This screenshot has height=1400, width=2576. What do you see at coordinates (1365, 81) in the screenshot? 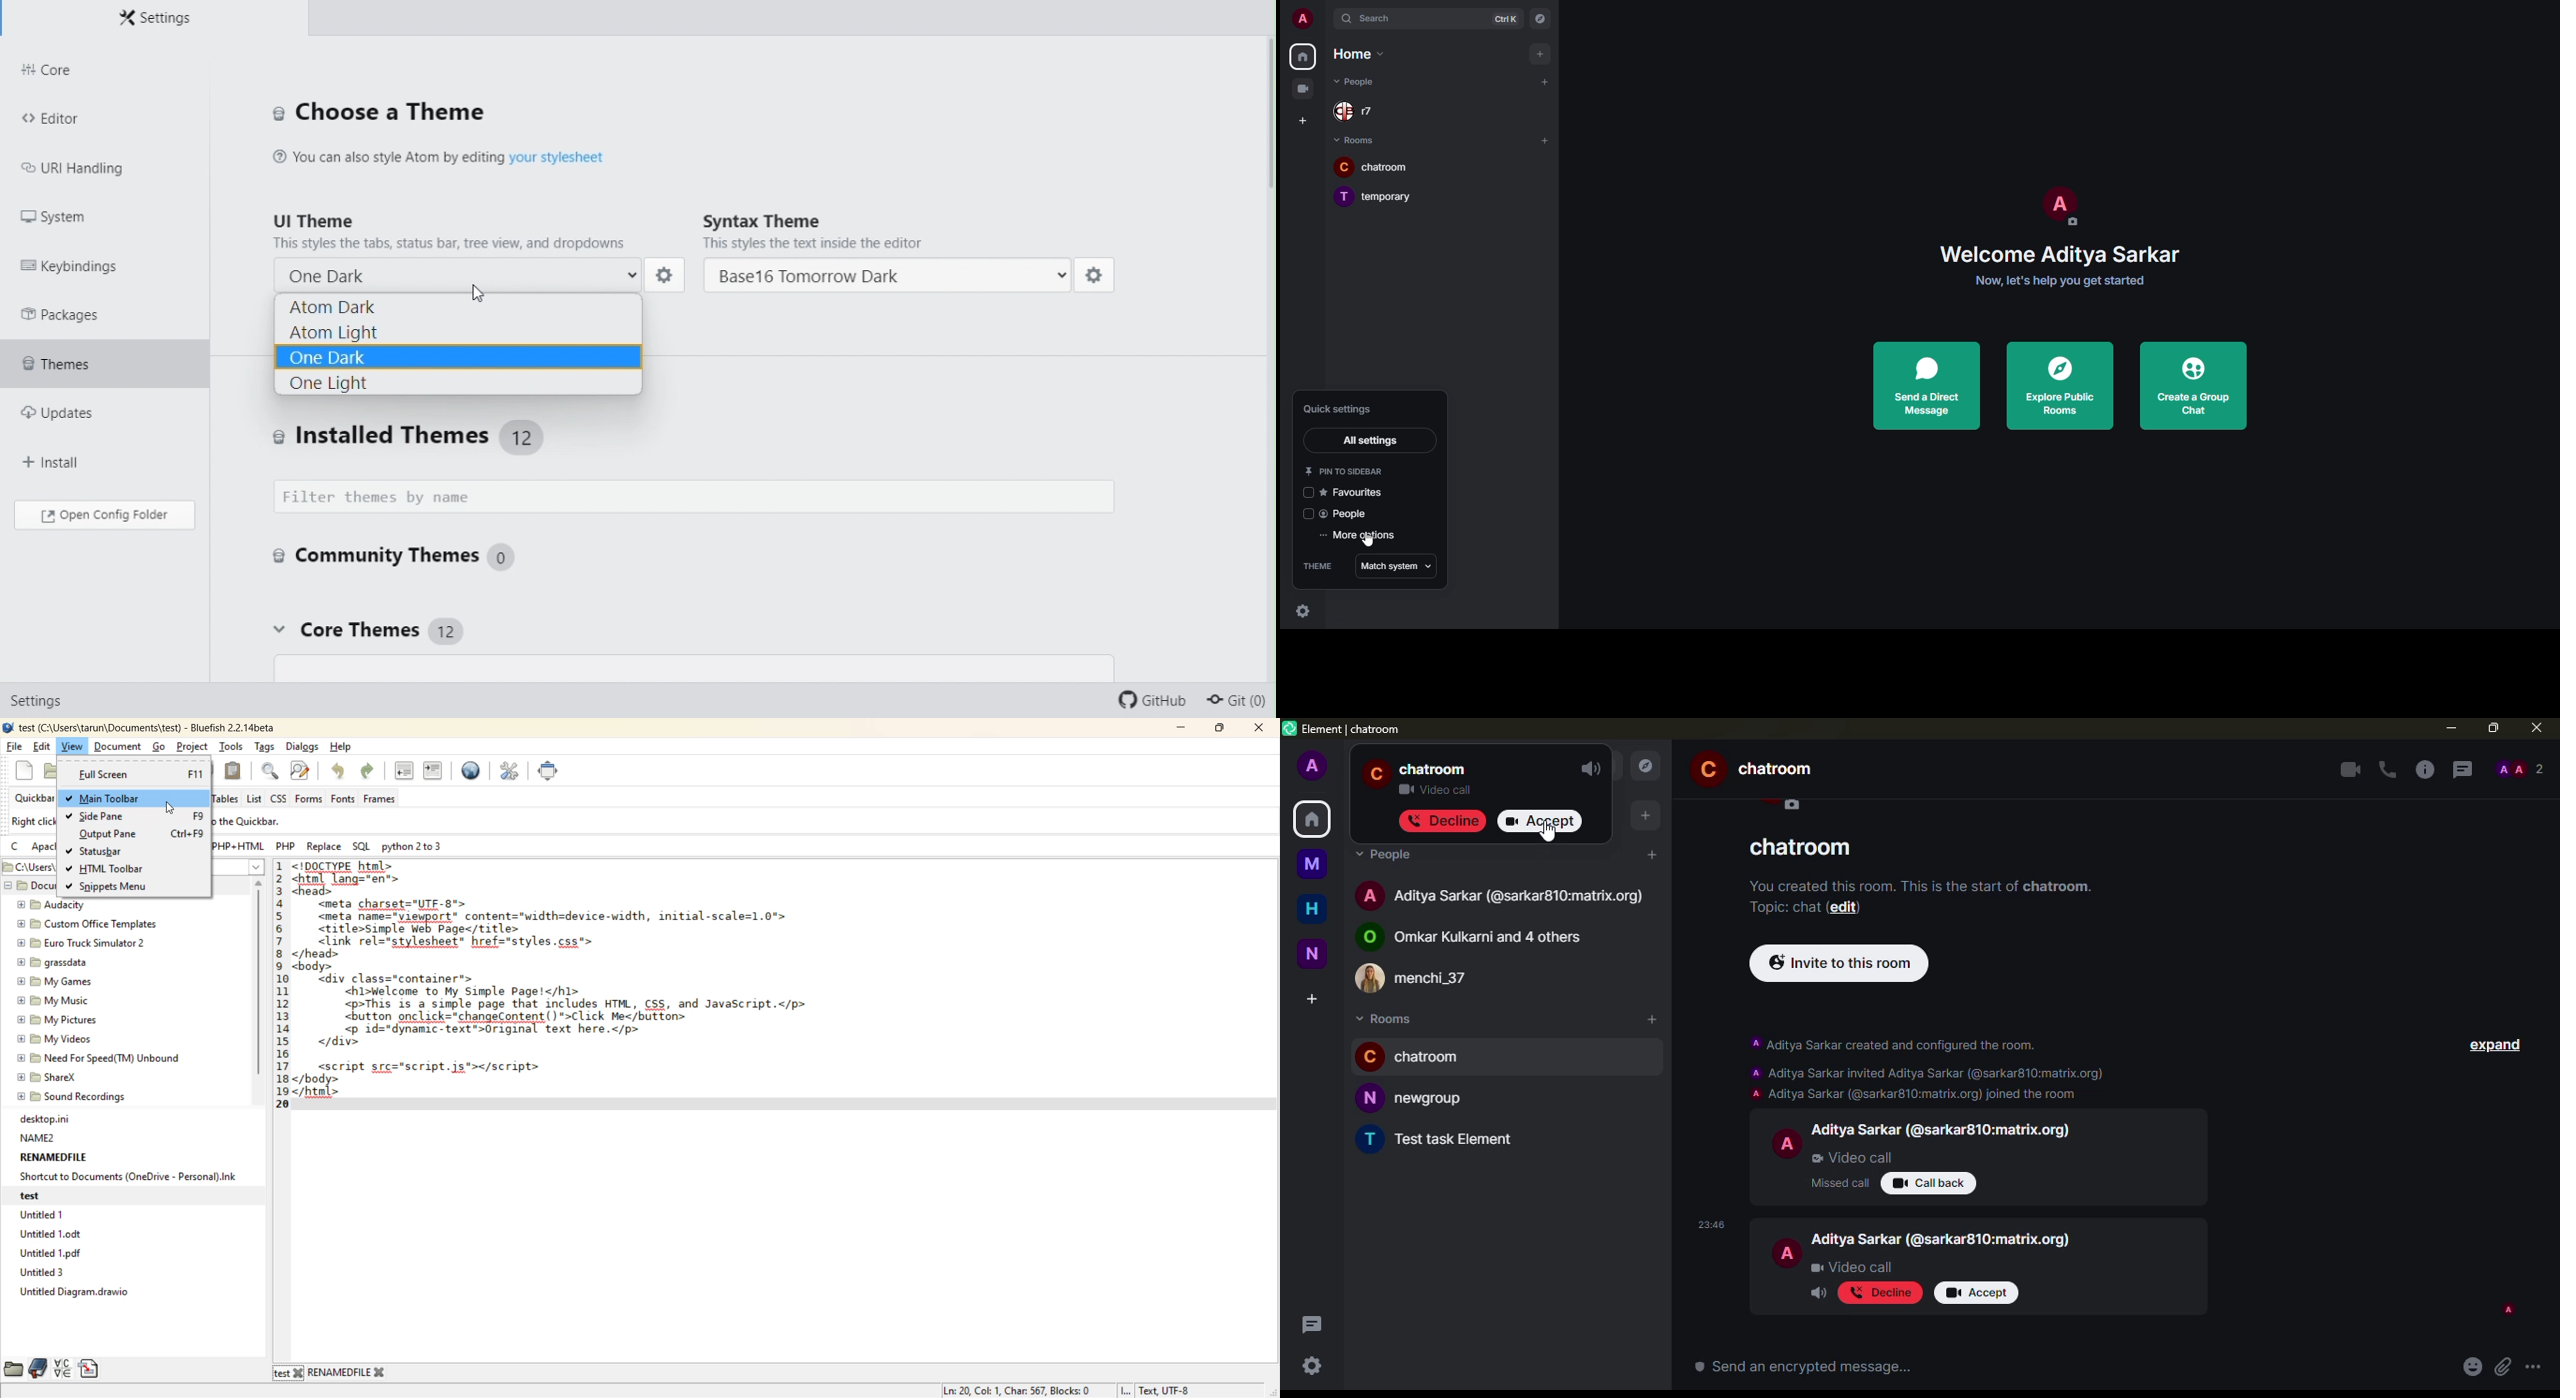
I see `people` at bounding box center [1365, 81].